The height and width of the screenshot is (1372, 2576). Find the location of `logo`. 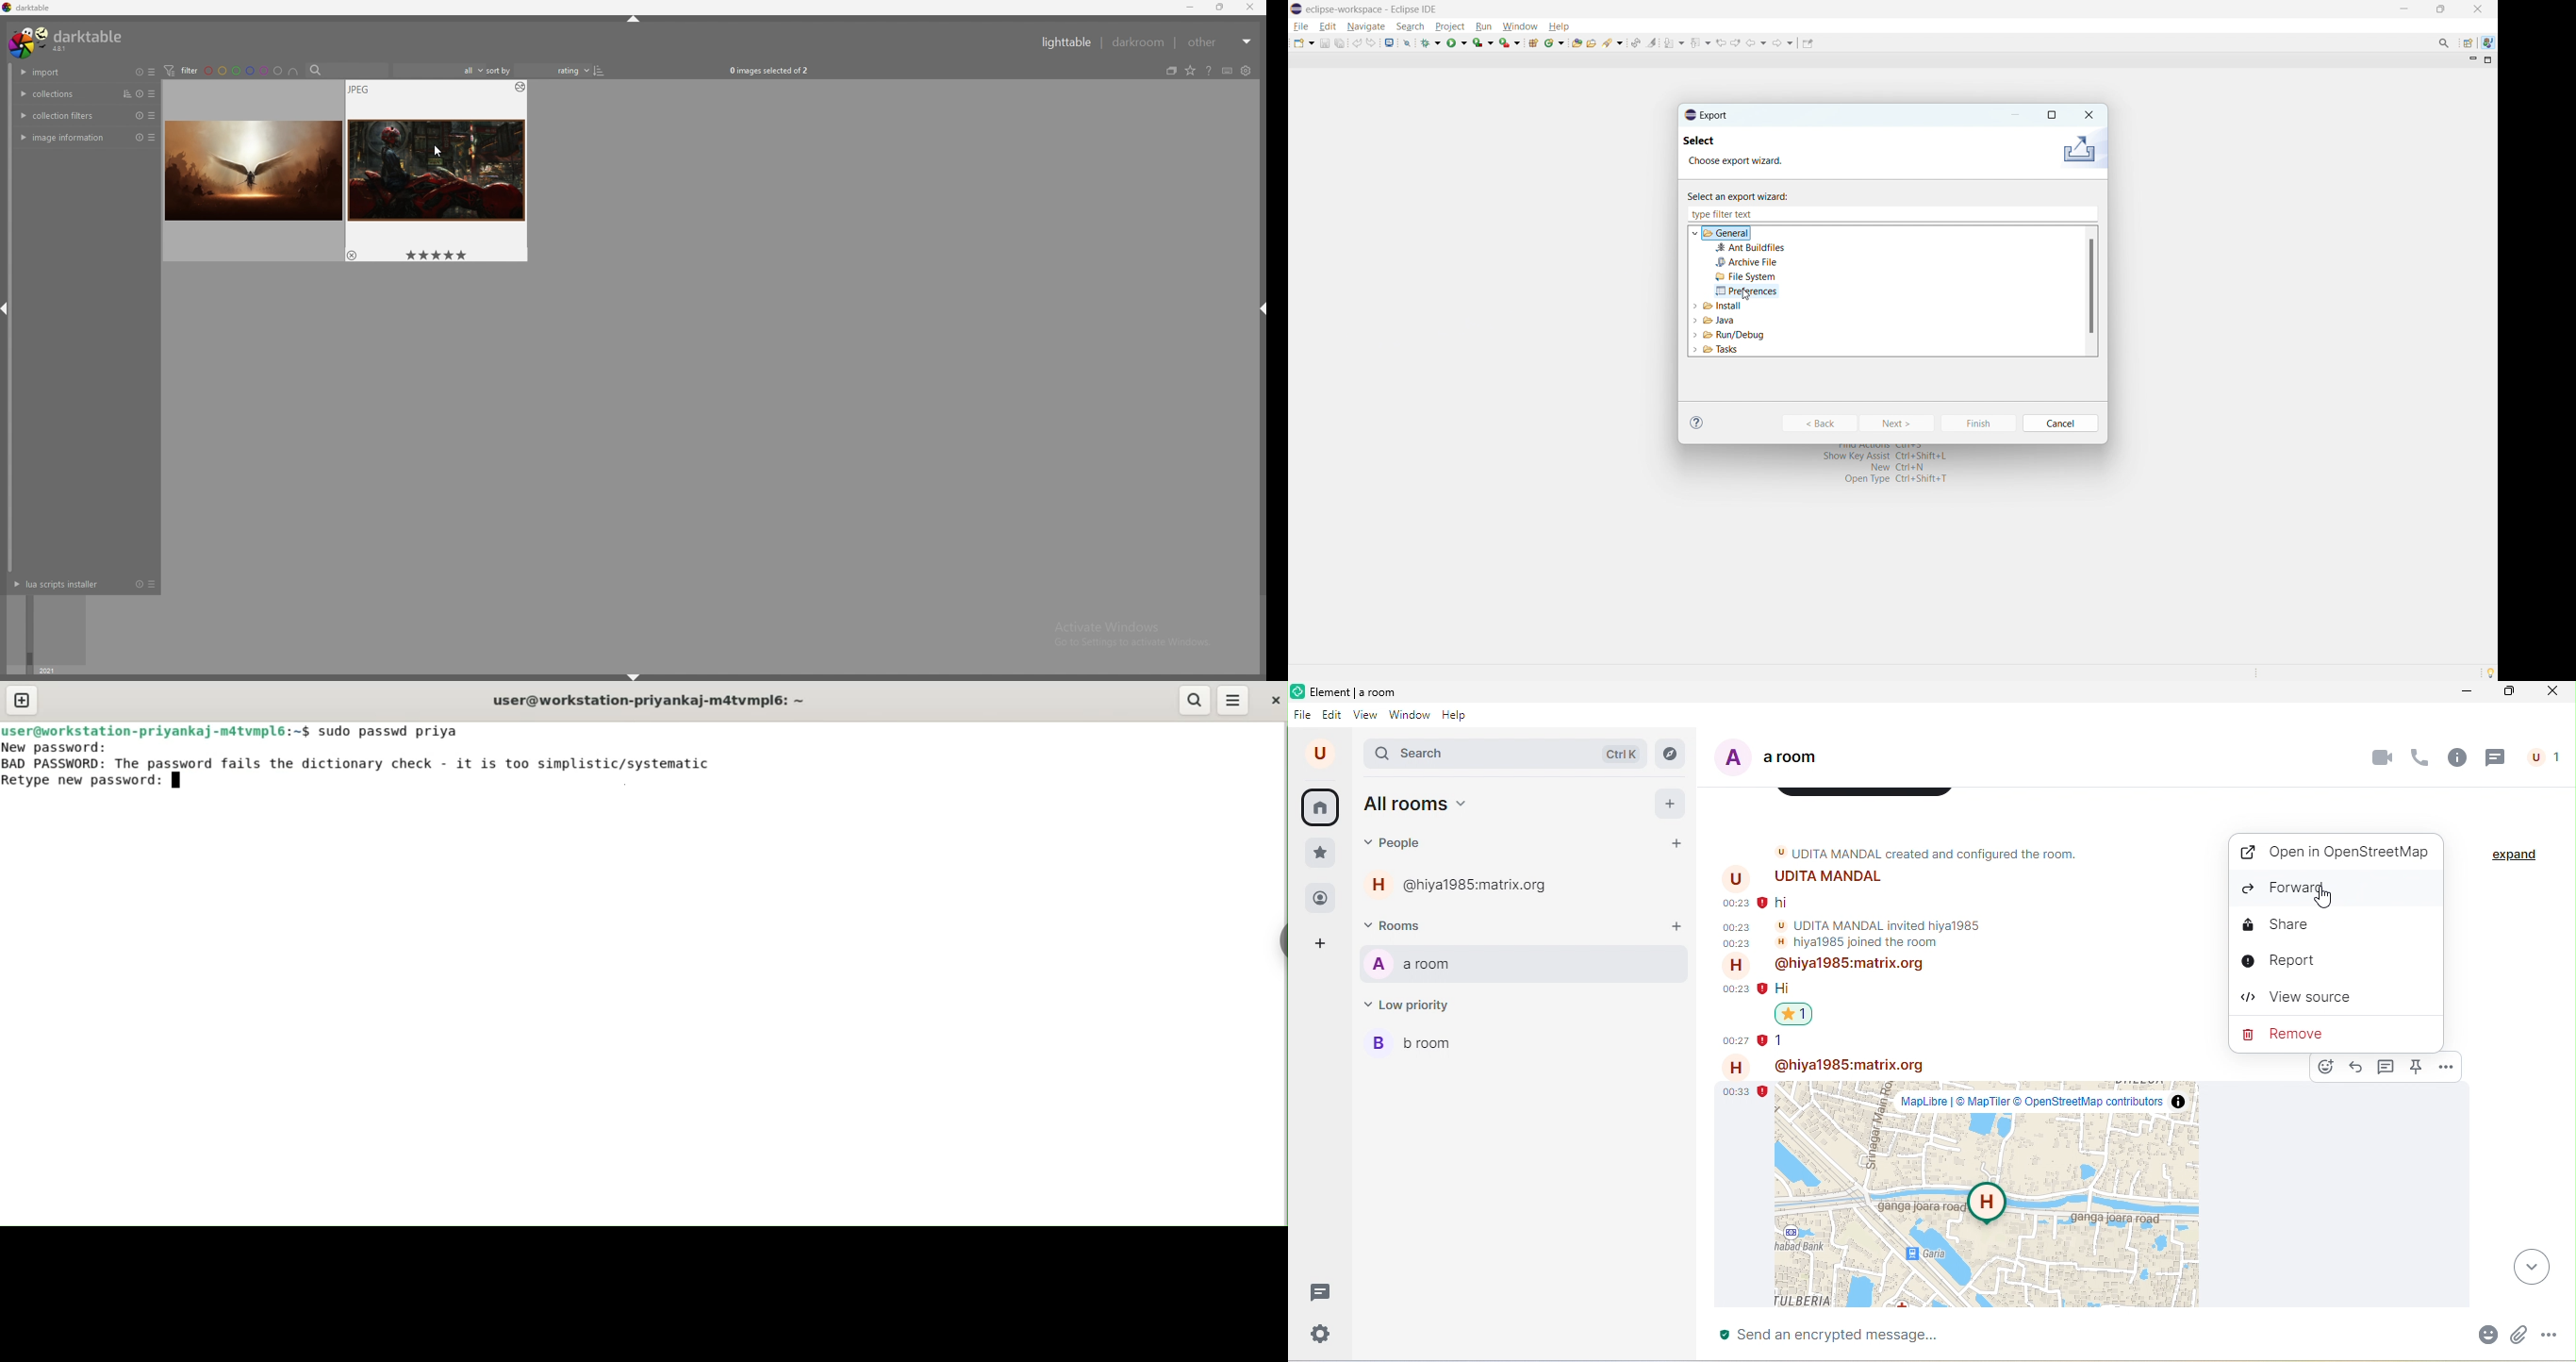

logo is located at coordinates (2078, 150).